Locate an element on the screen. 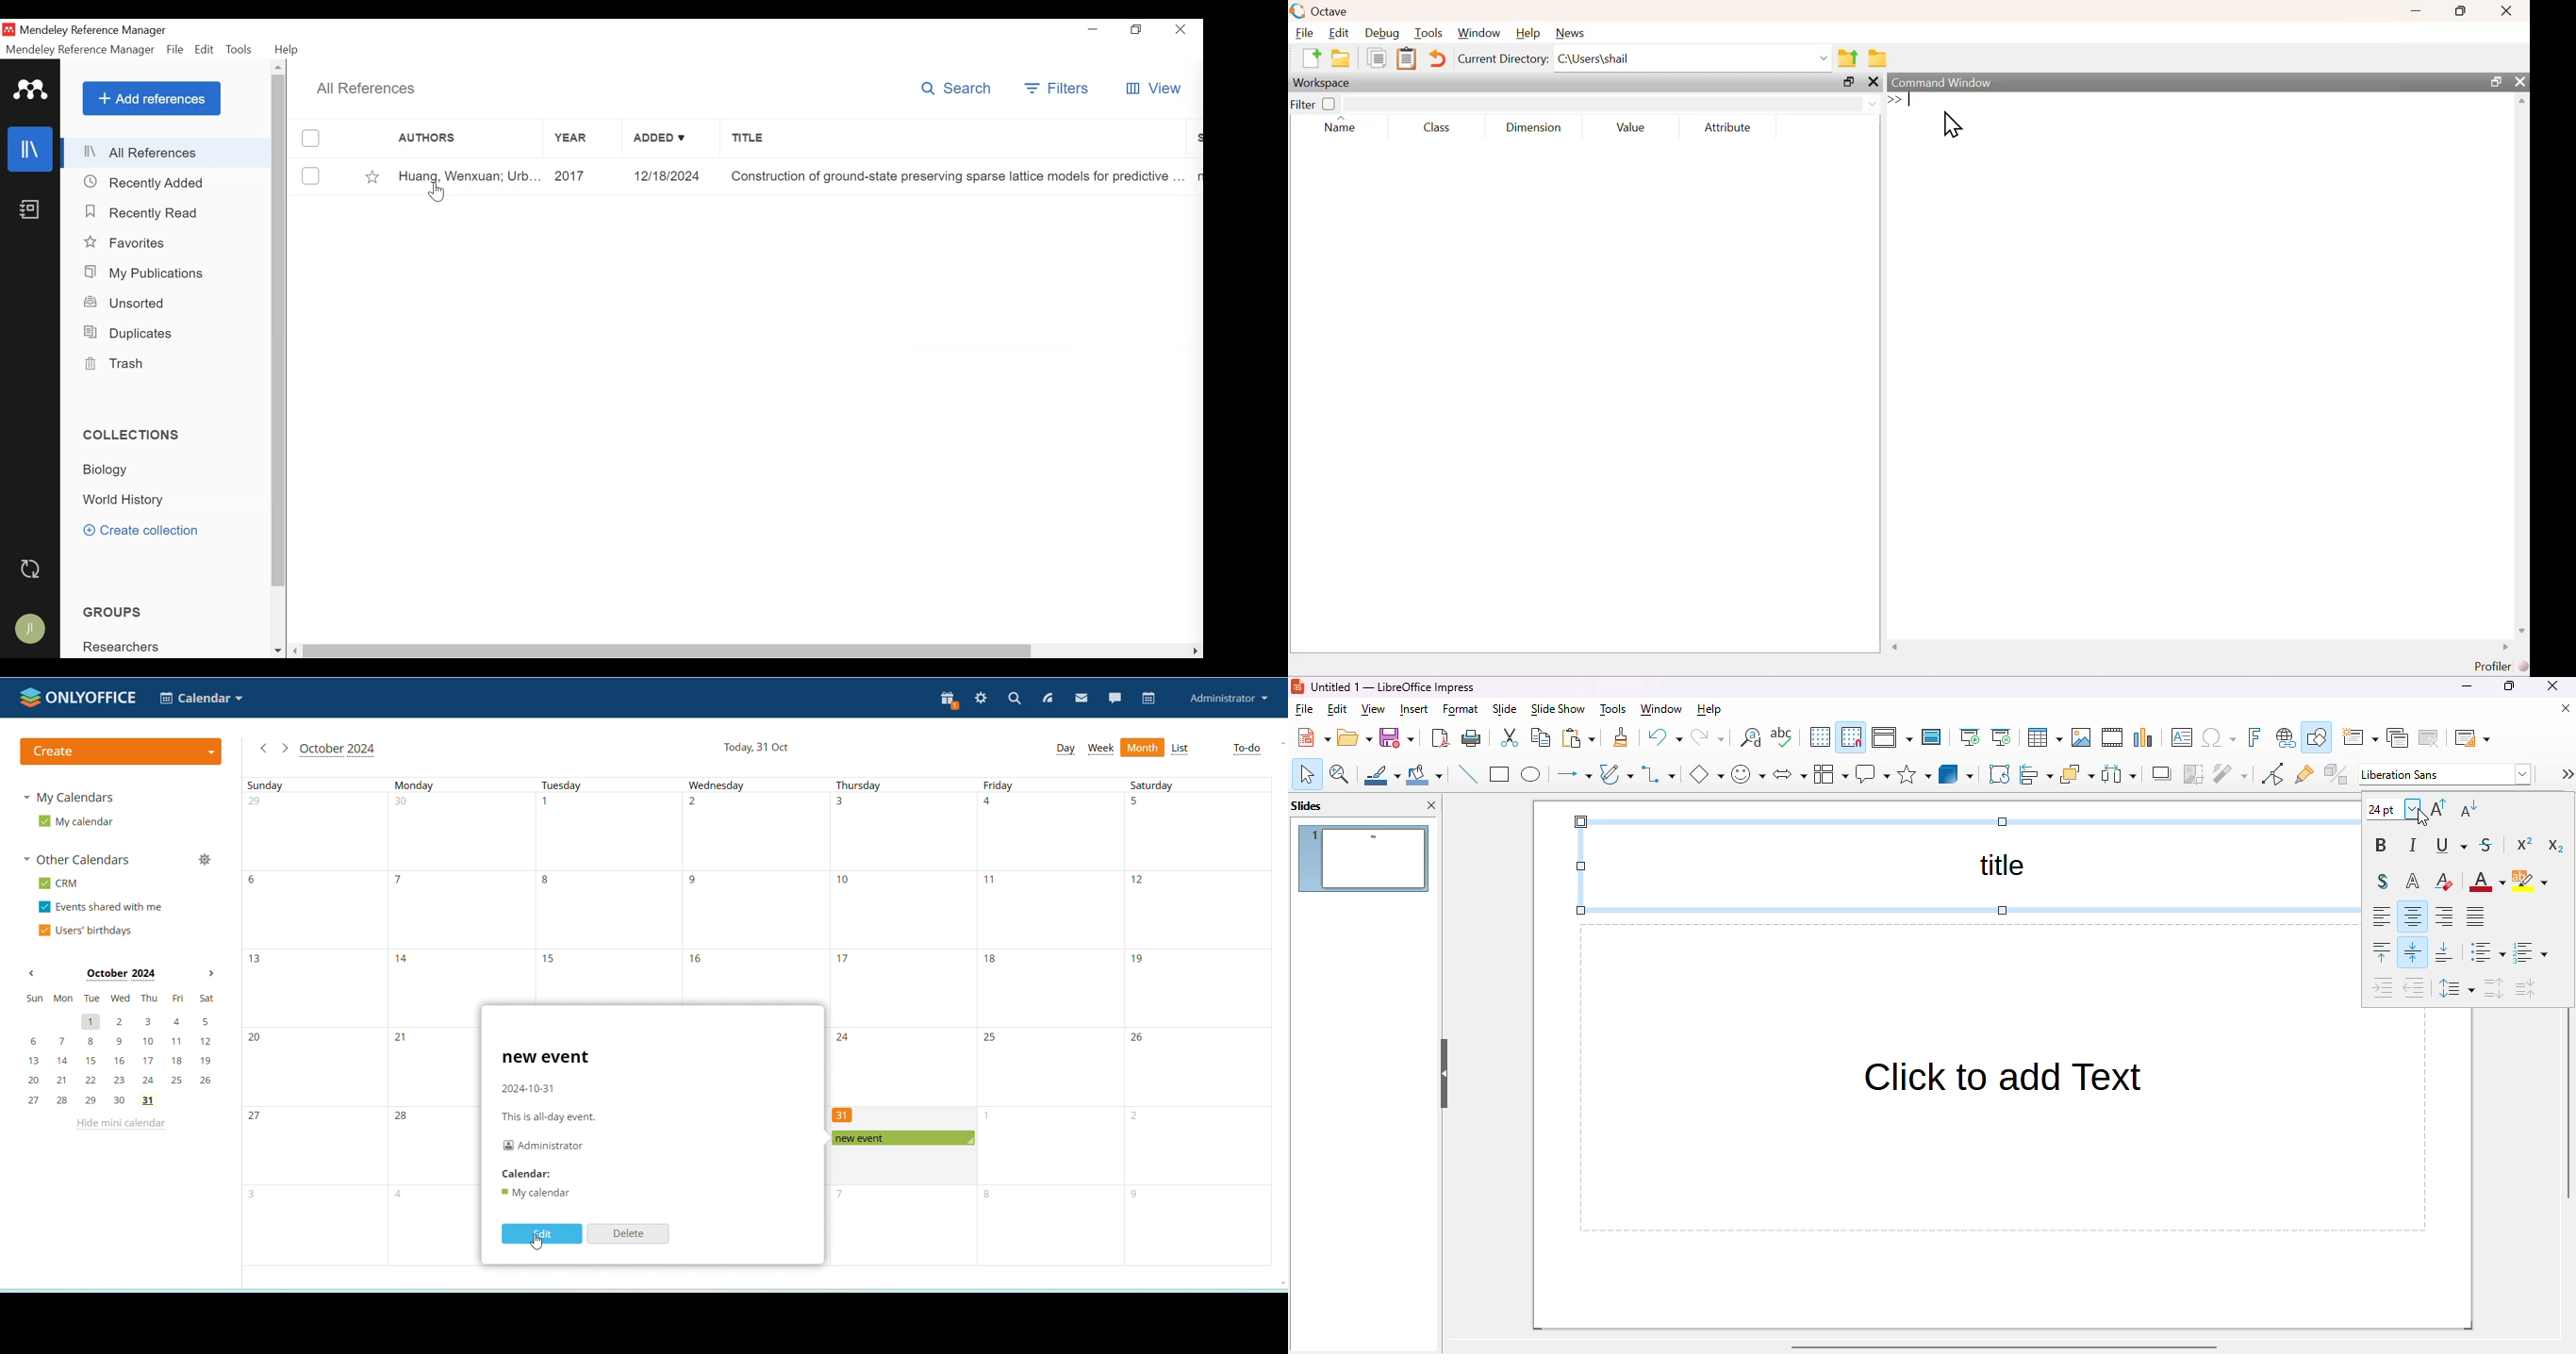 This screenshot has width=2576, height=1372. select is located at coordinates (1307, 774).